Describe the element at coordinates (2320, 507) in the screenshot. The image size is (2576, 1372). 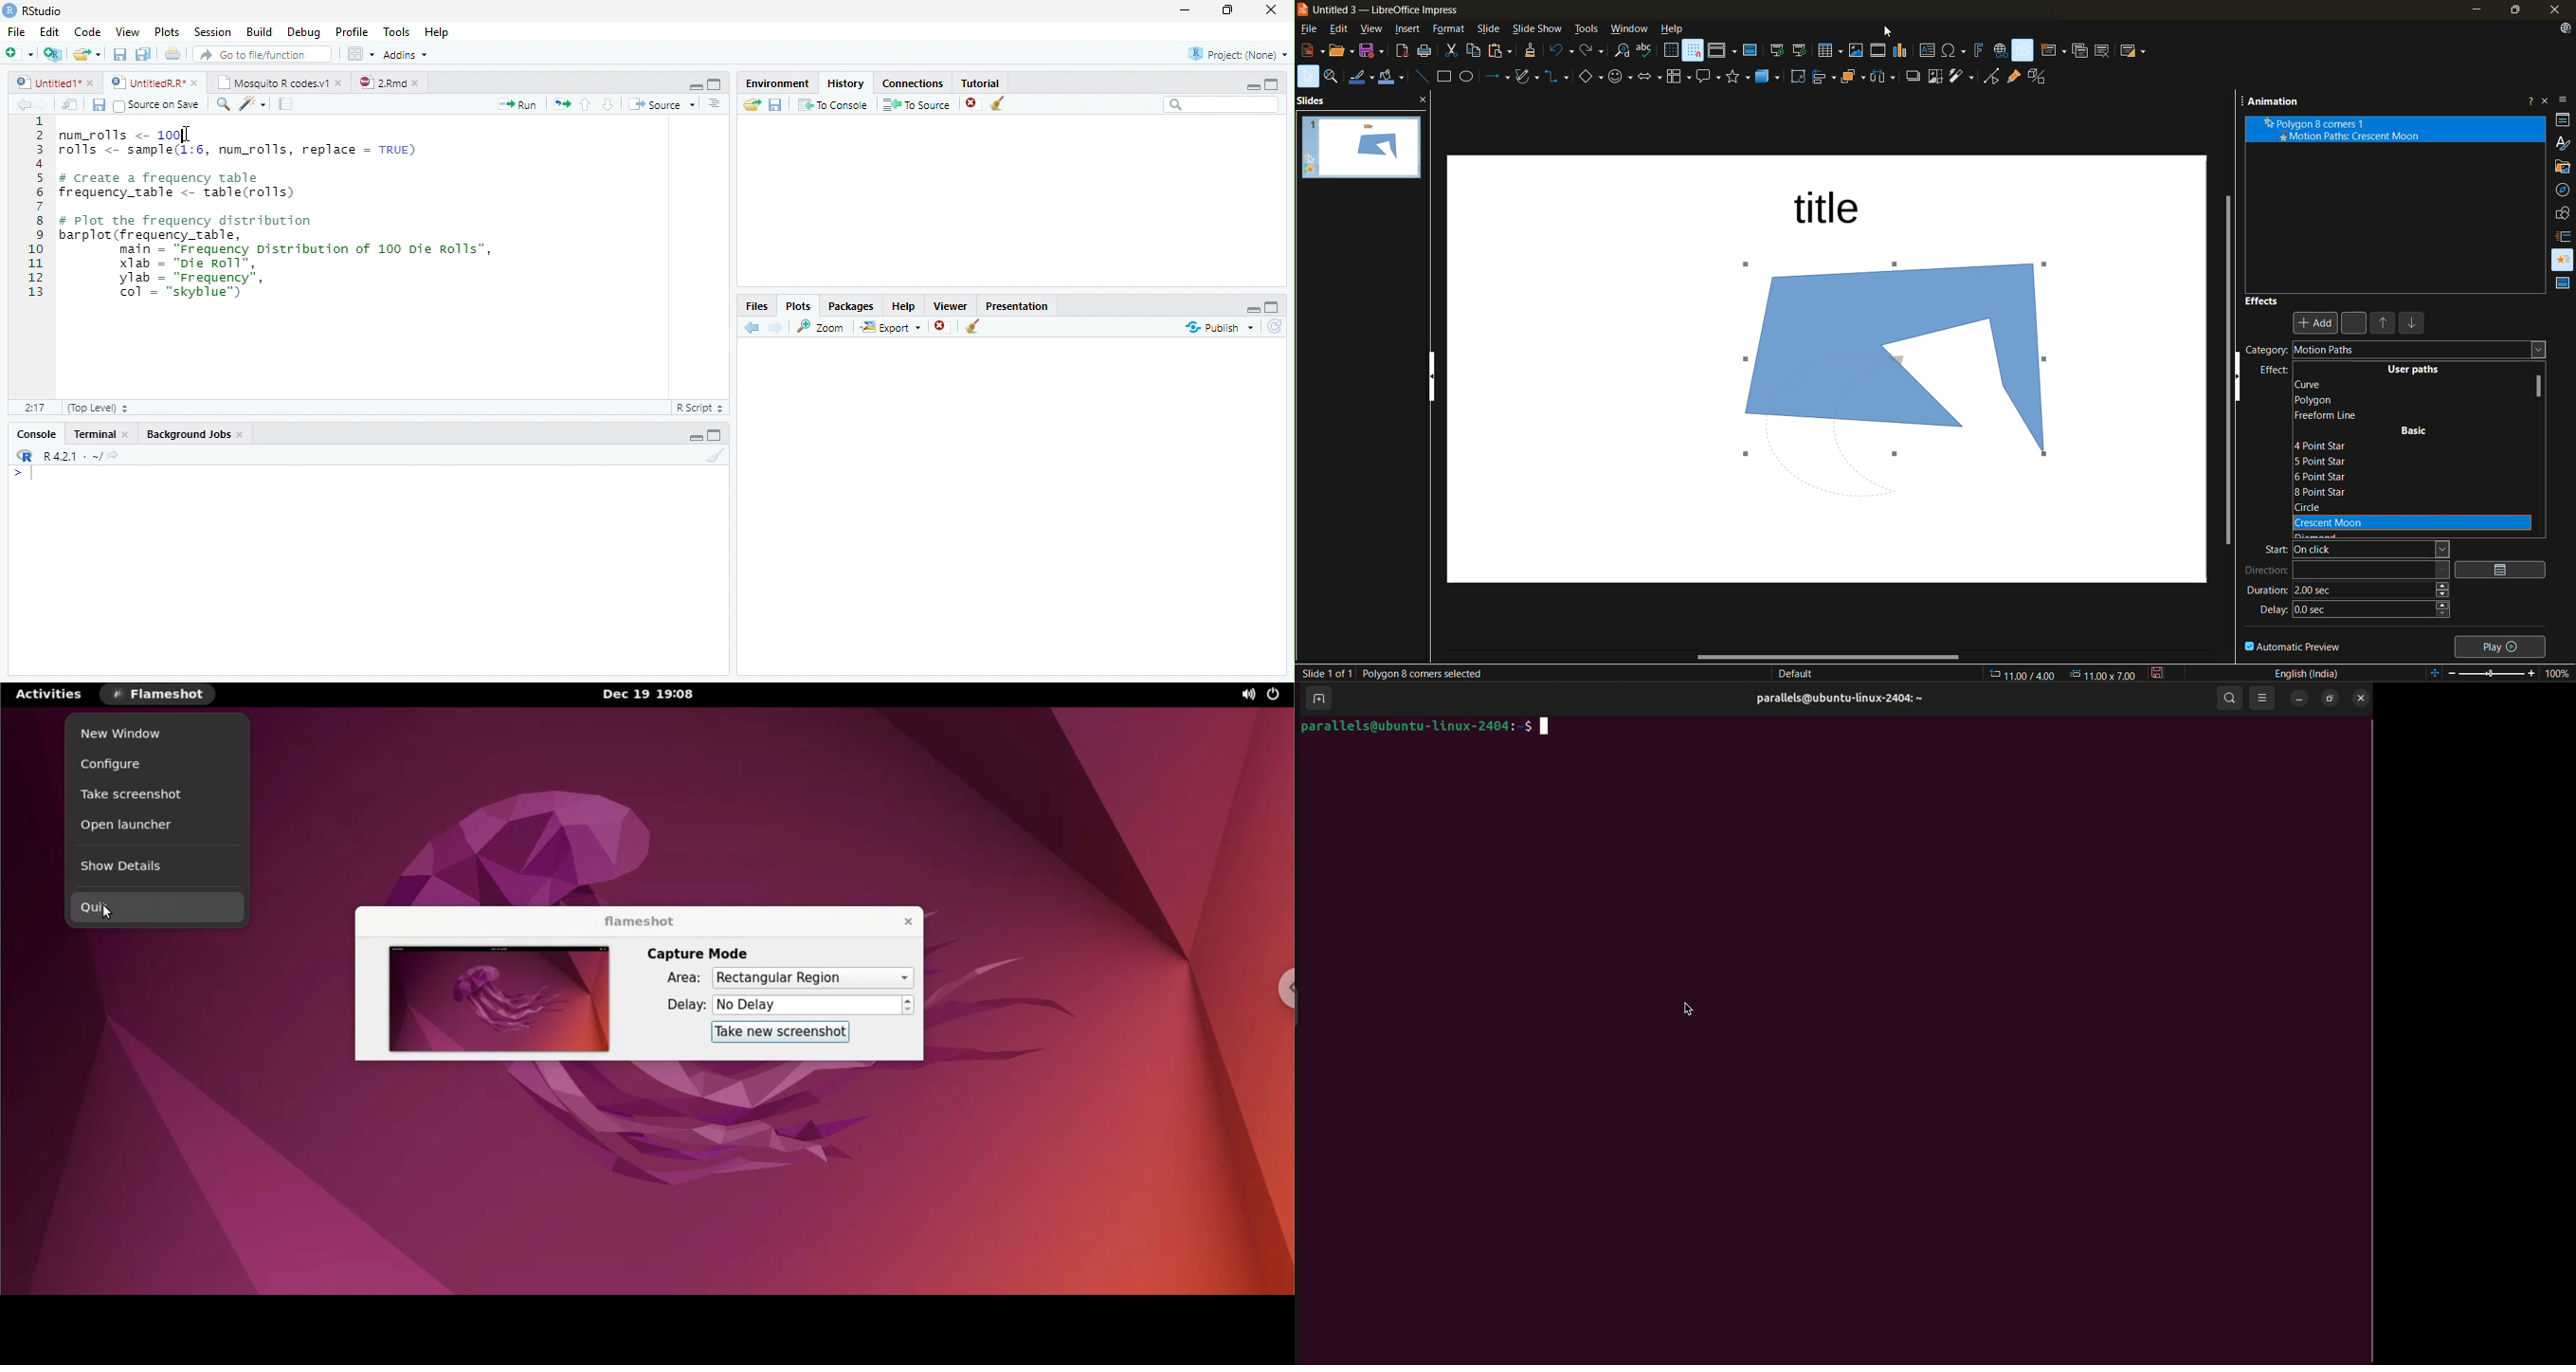
I see `circle` at that location.